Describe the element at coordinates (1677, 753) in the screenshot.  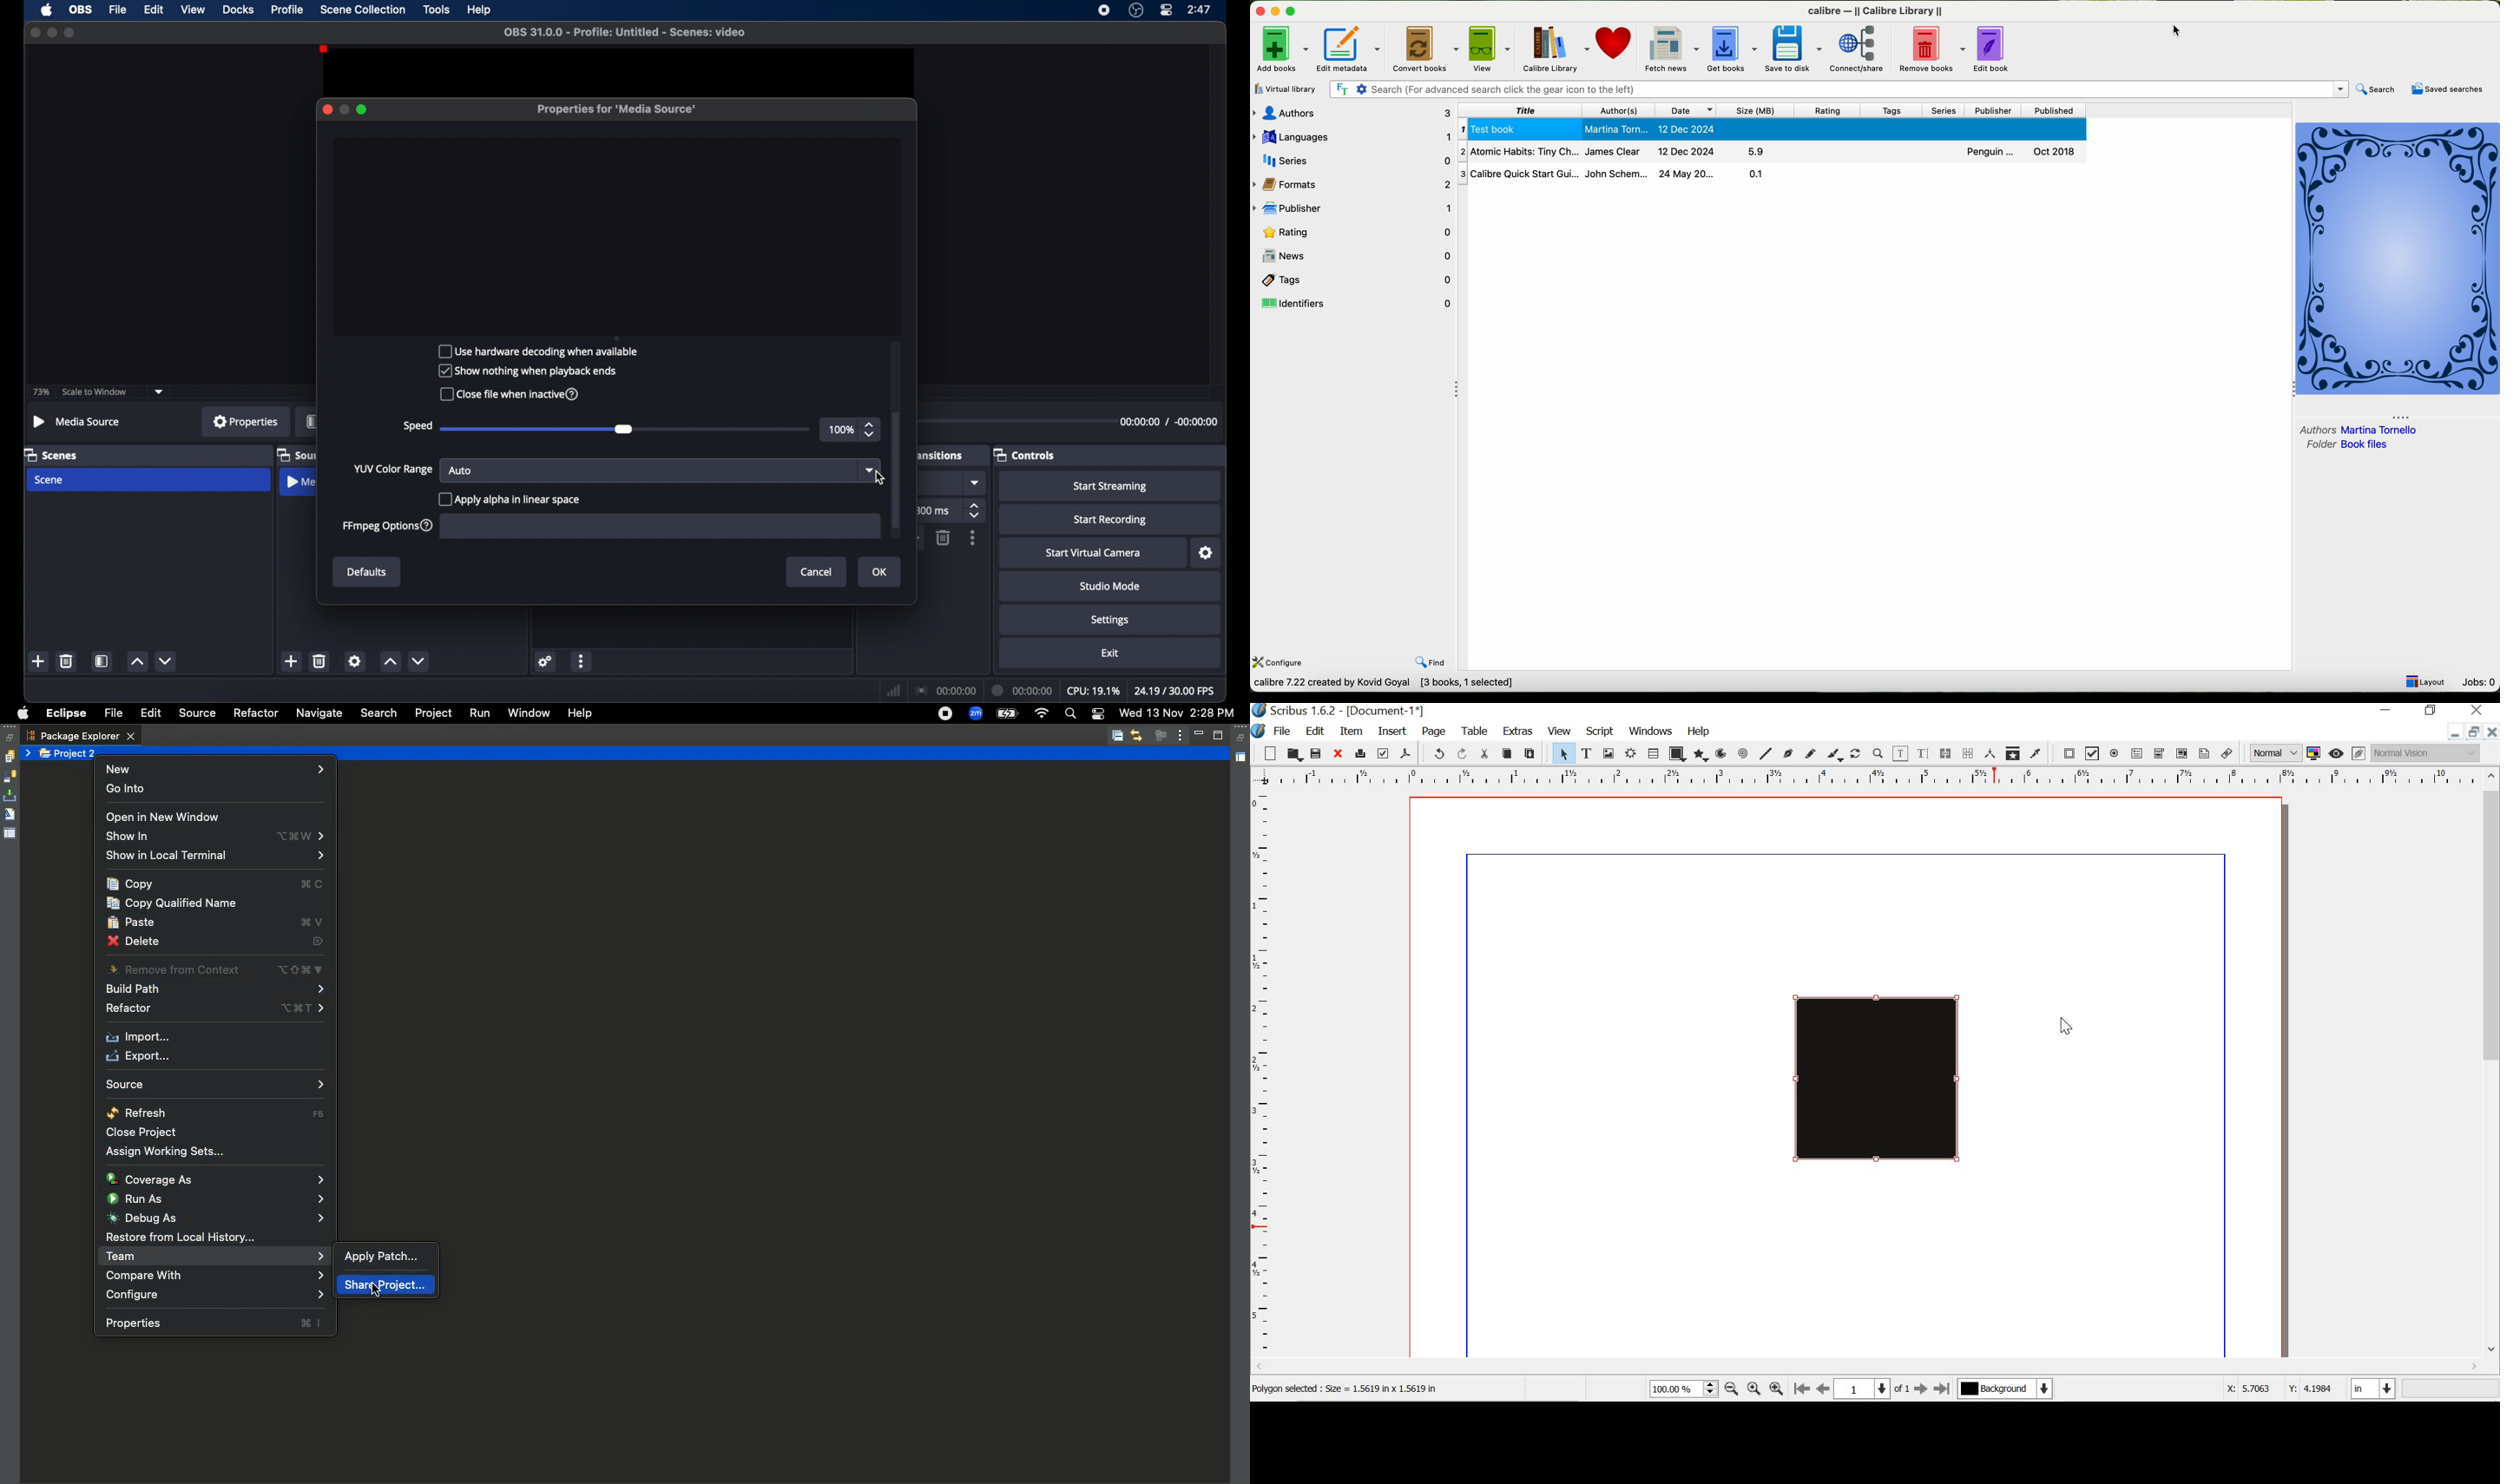
I see `shape` at that location.